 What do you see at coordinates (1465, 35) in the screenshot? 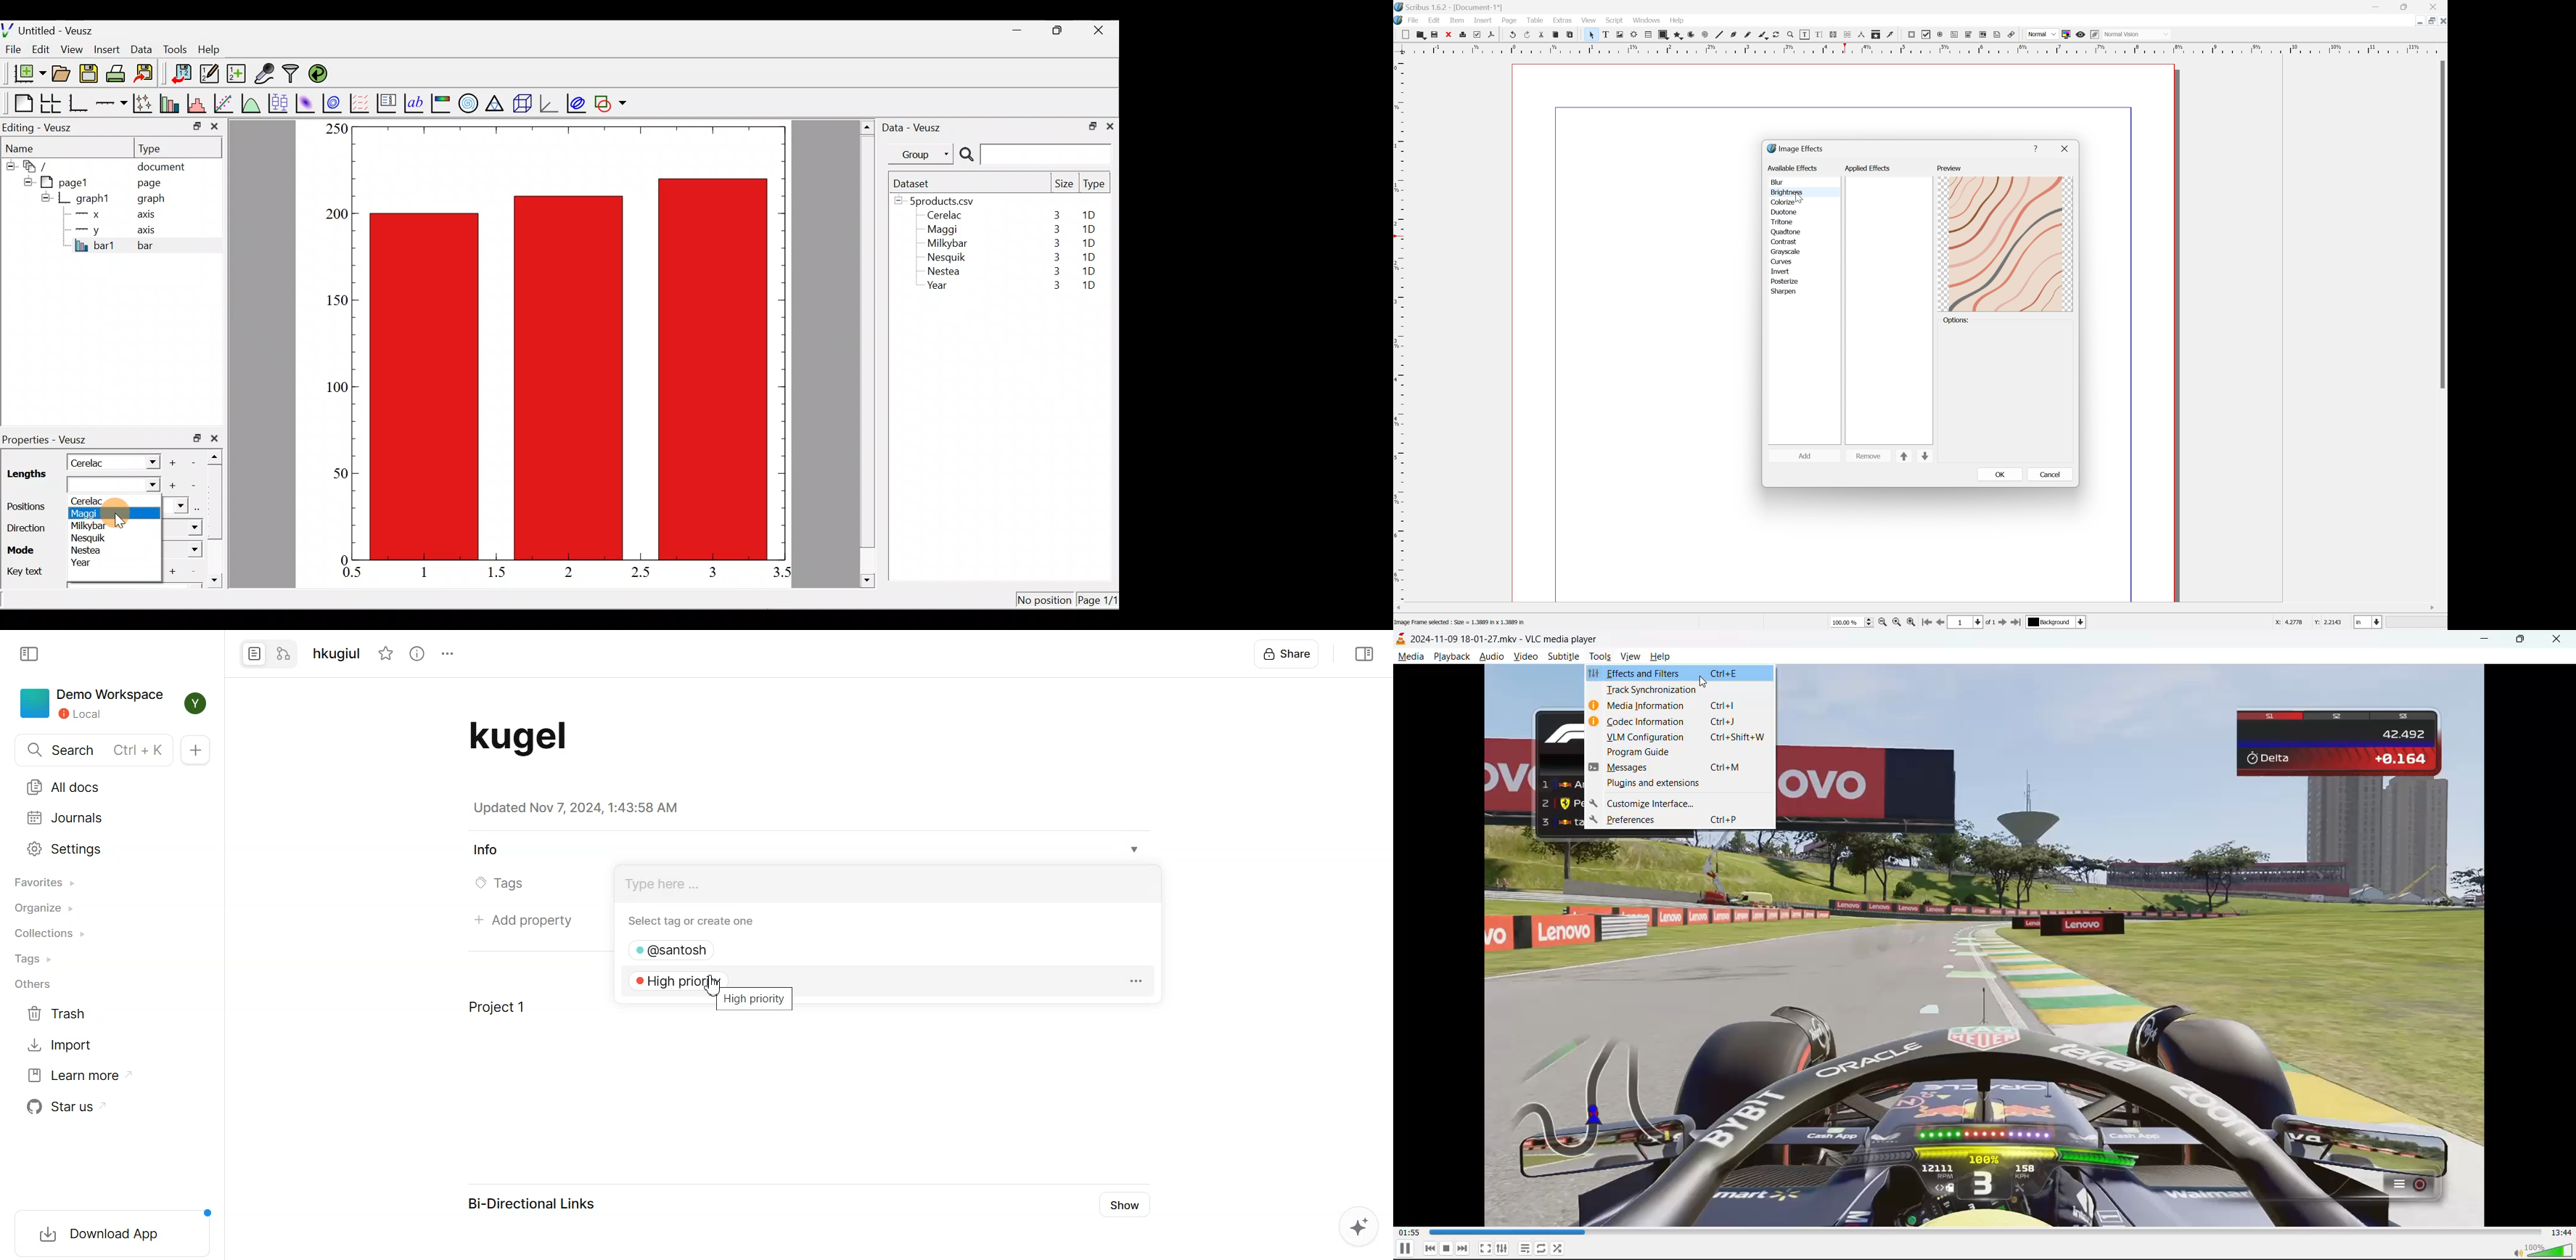
I see `Print` at bounding box center [1465, 35].